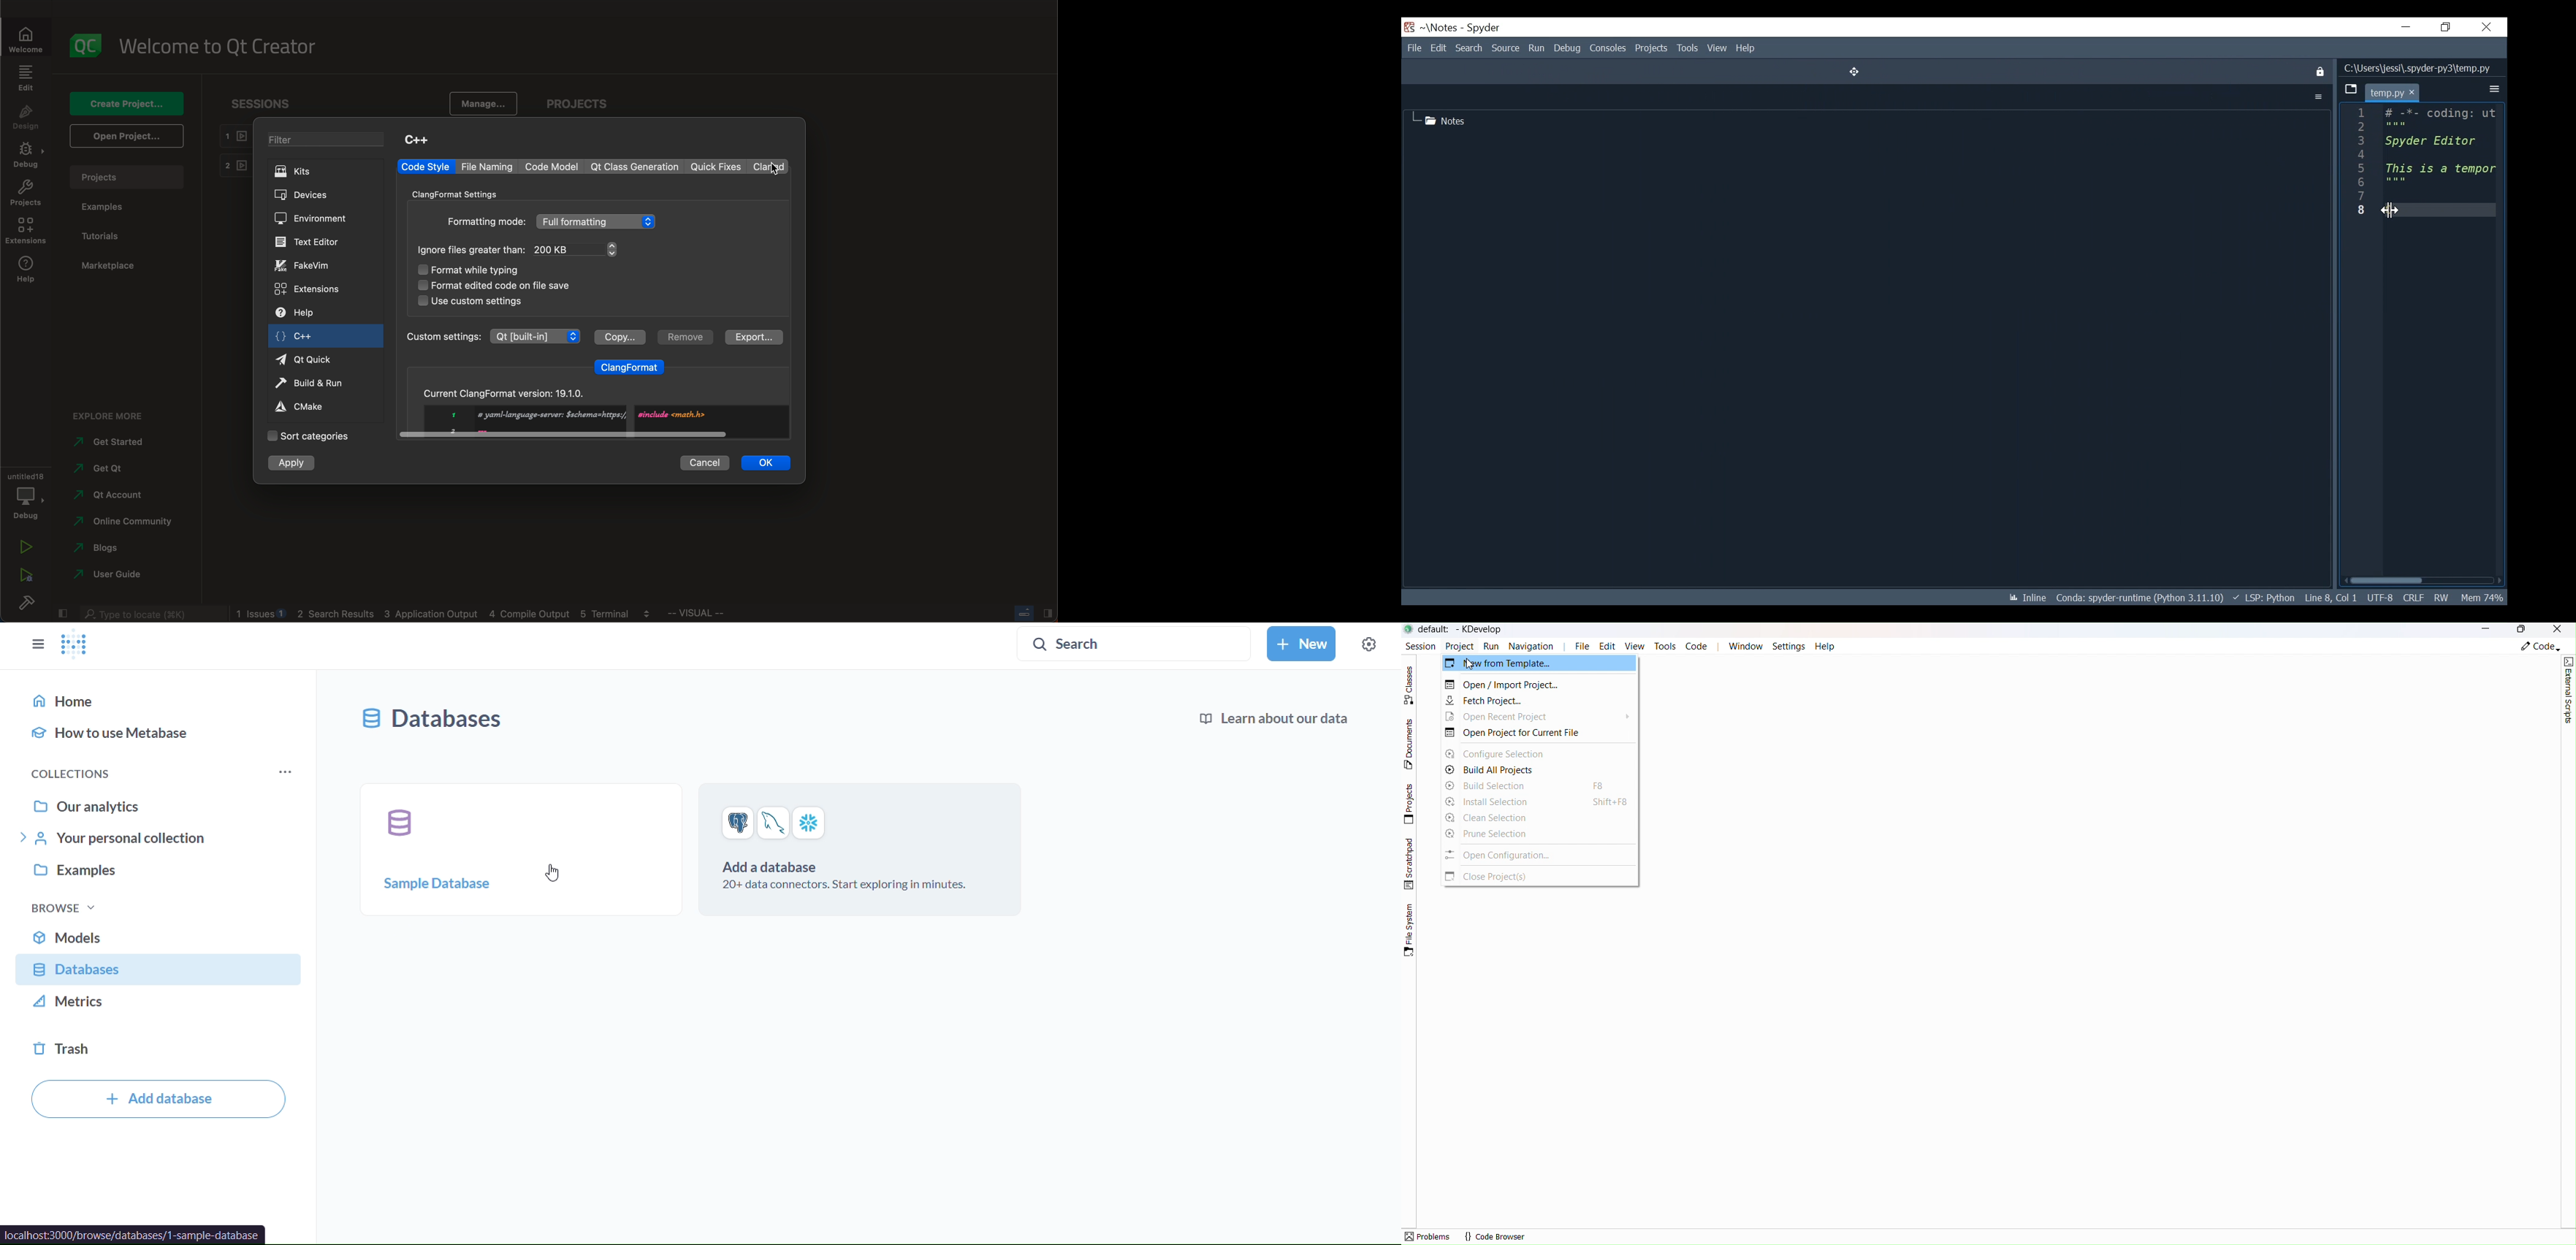 The height and width of the screenshot is (1260, 2576). Describe the element at coordinates (552, 873) in the screenshot. I see `cursor` at that location.